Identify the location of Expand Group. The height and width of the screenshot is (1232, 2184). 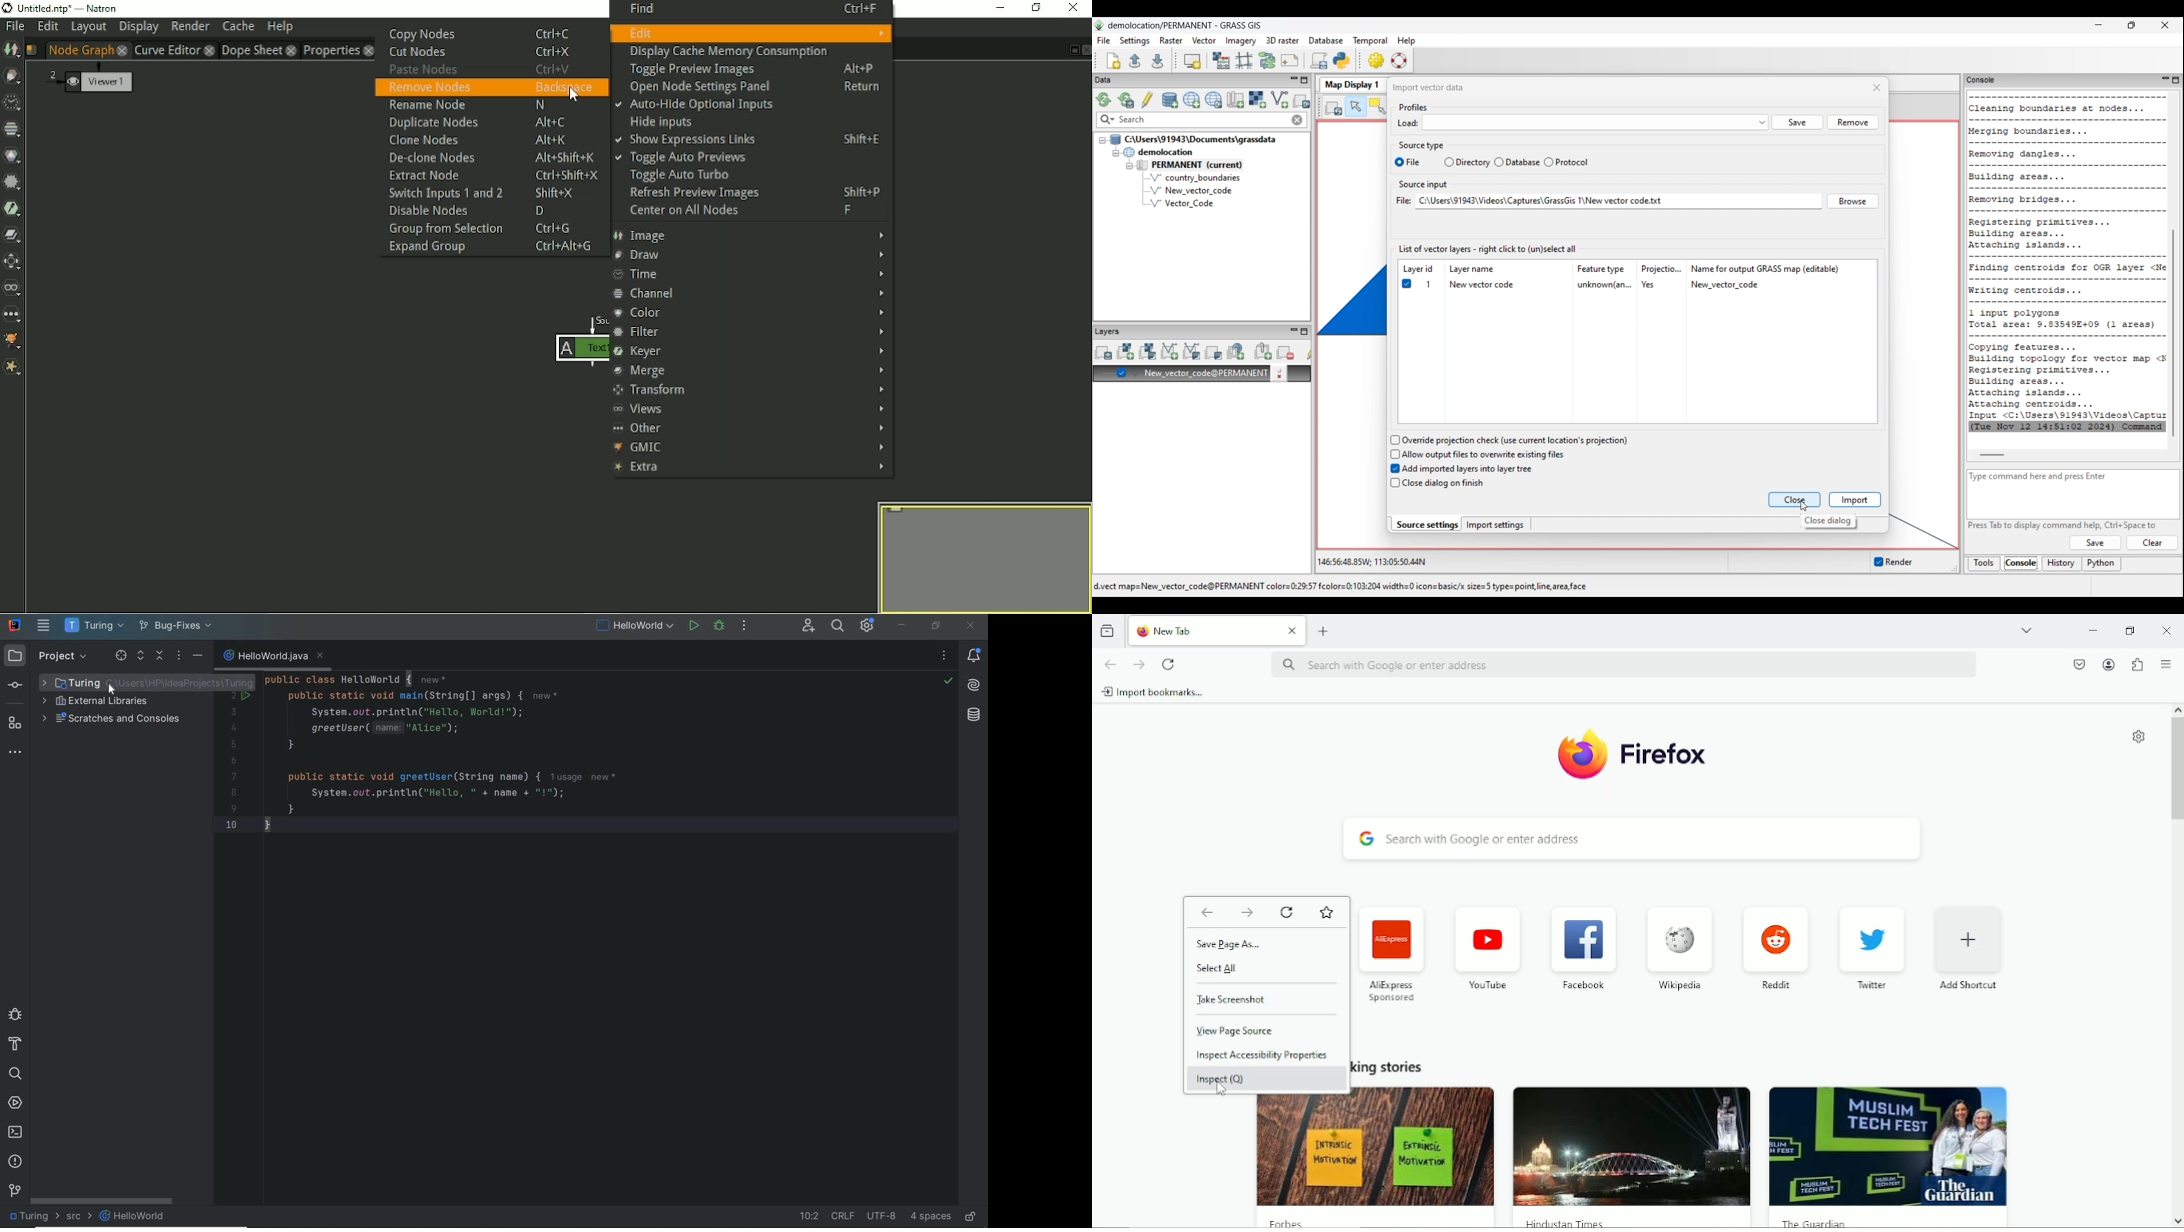
(491, 248).